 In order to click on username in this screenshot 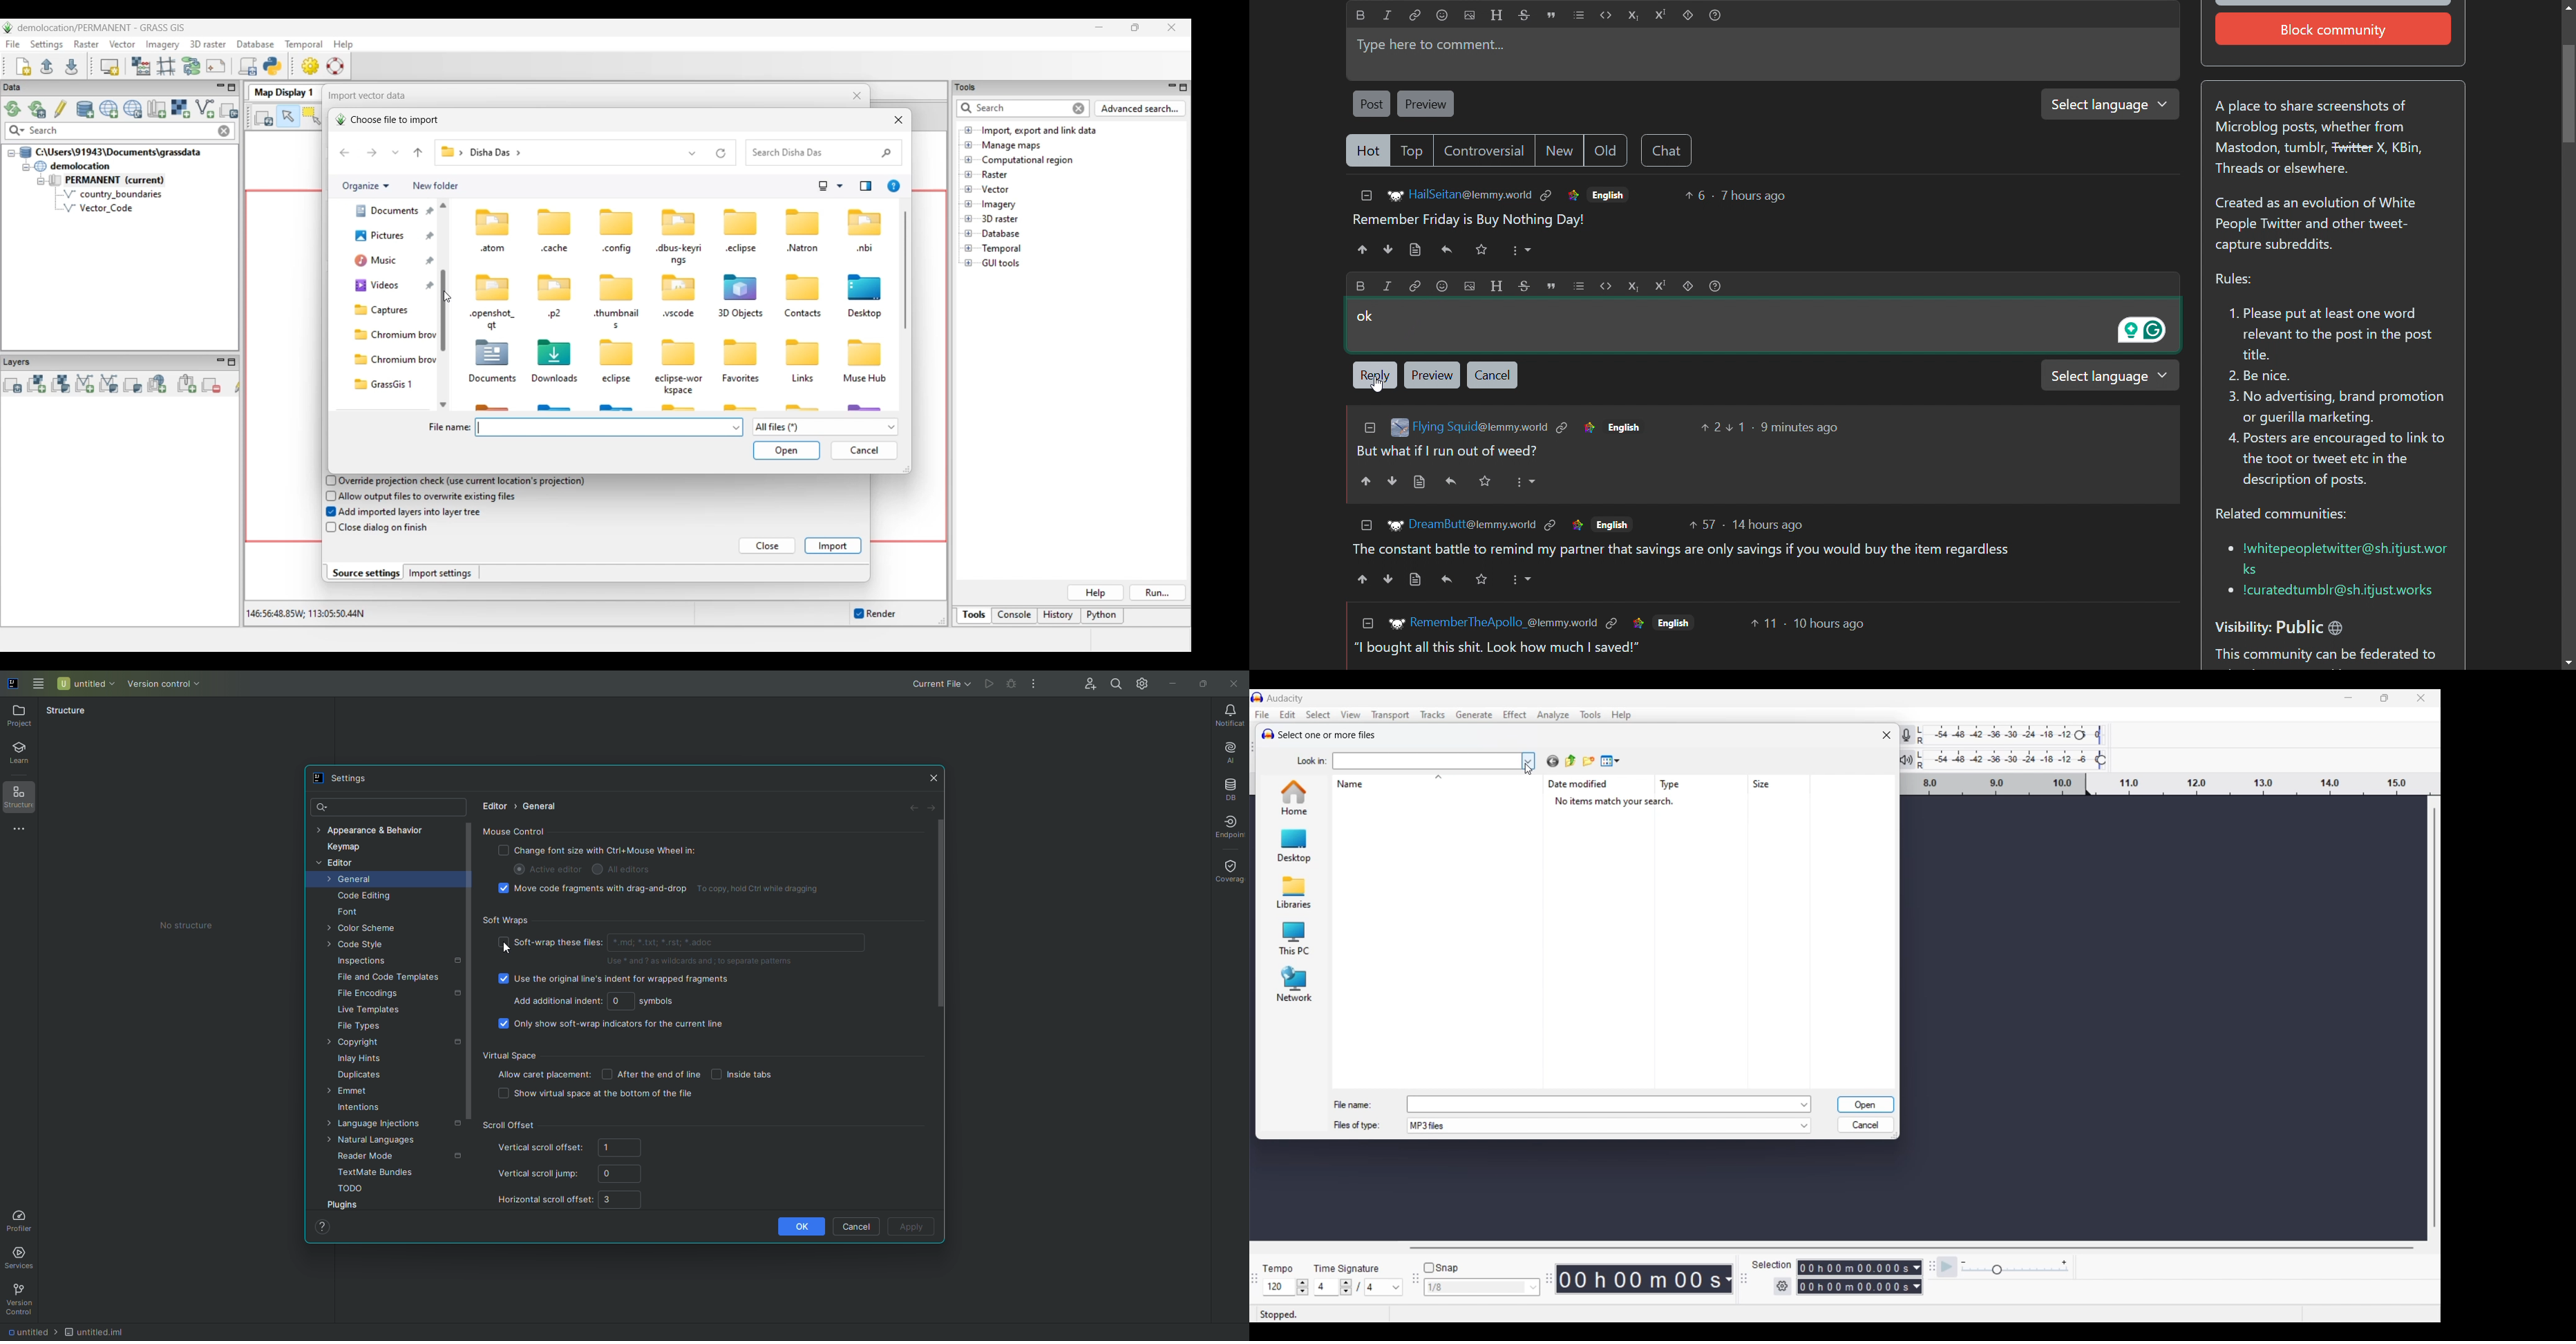, I will do `click(1501, 621)`.